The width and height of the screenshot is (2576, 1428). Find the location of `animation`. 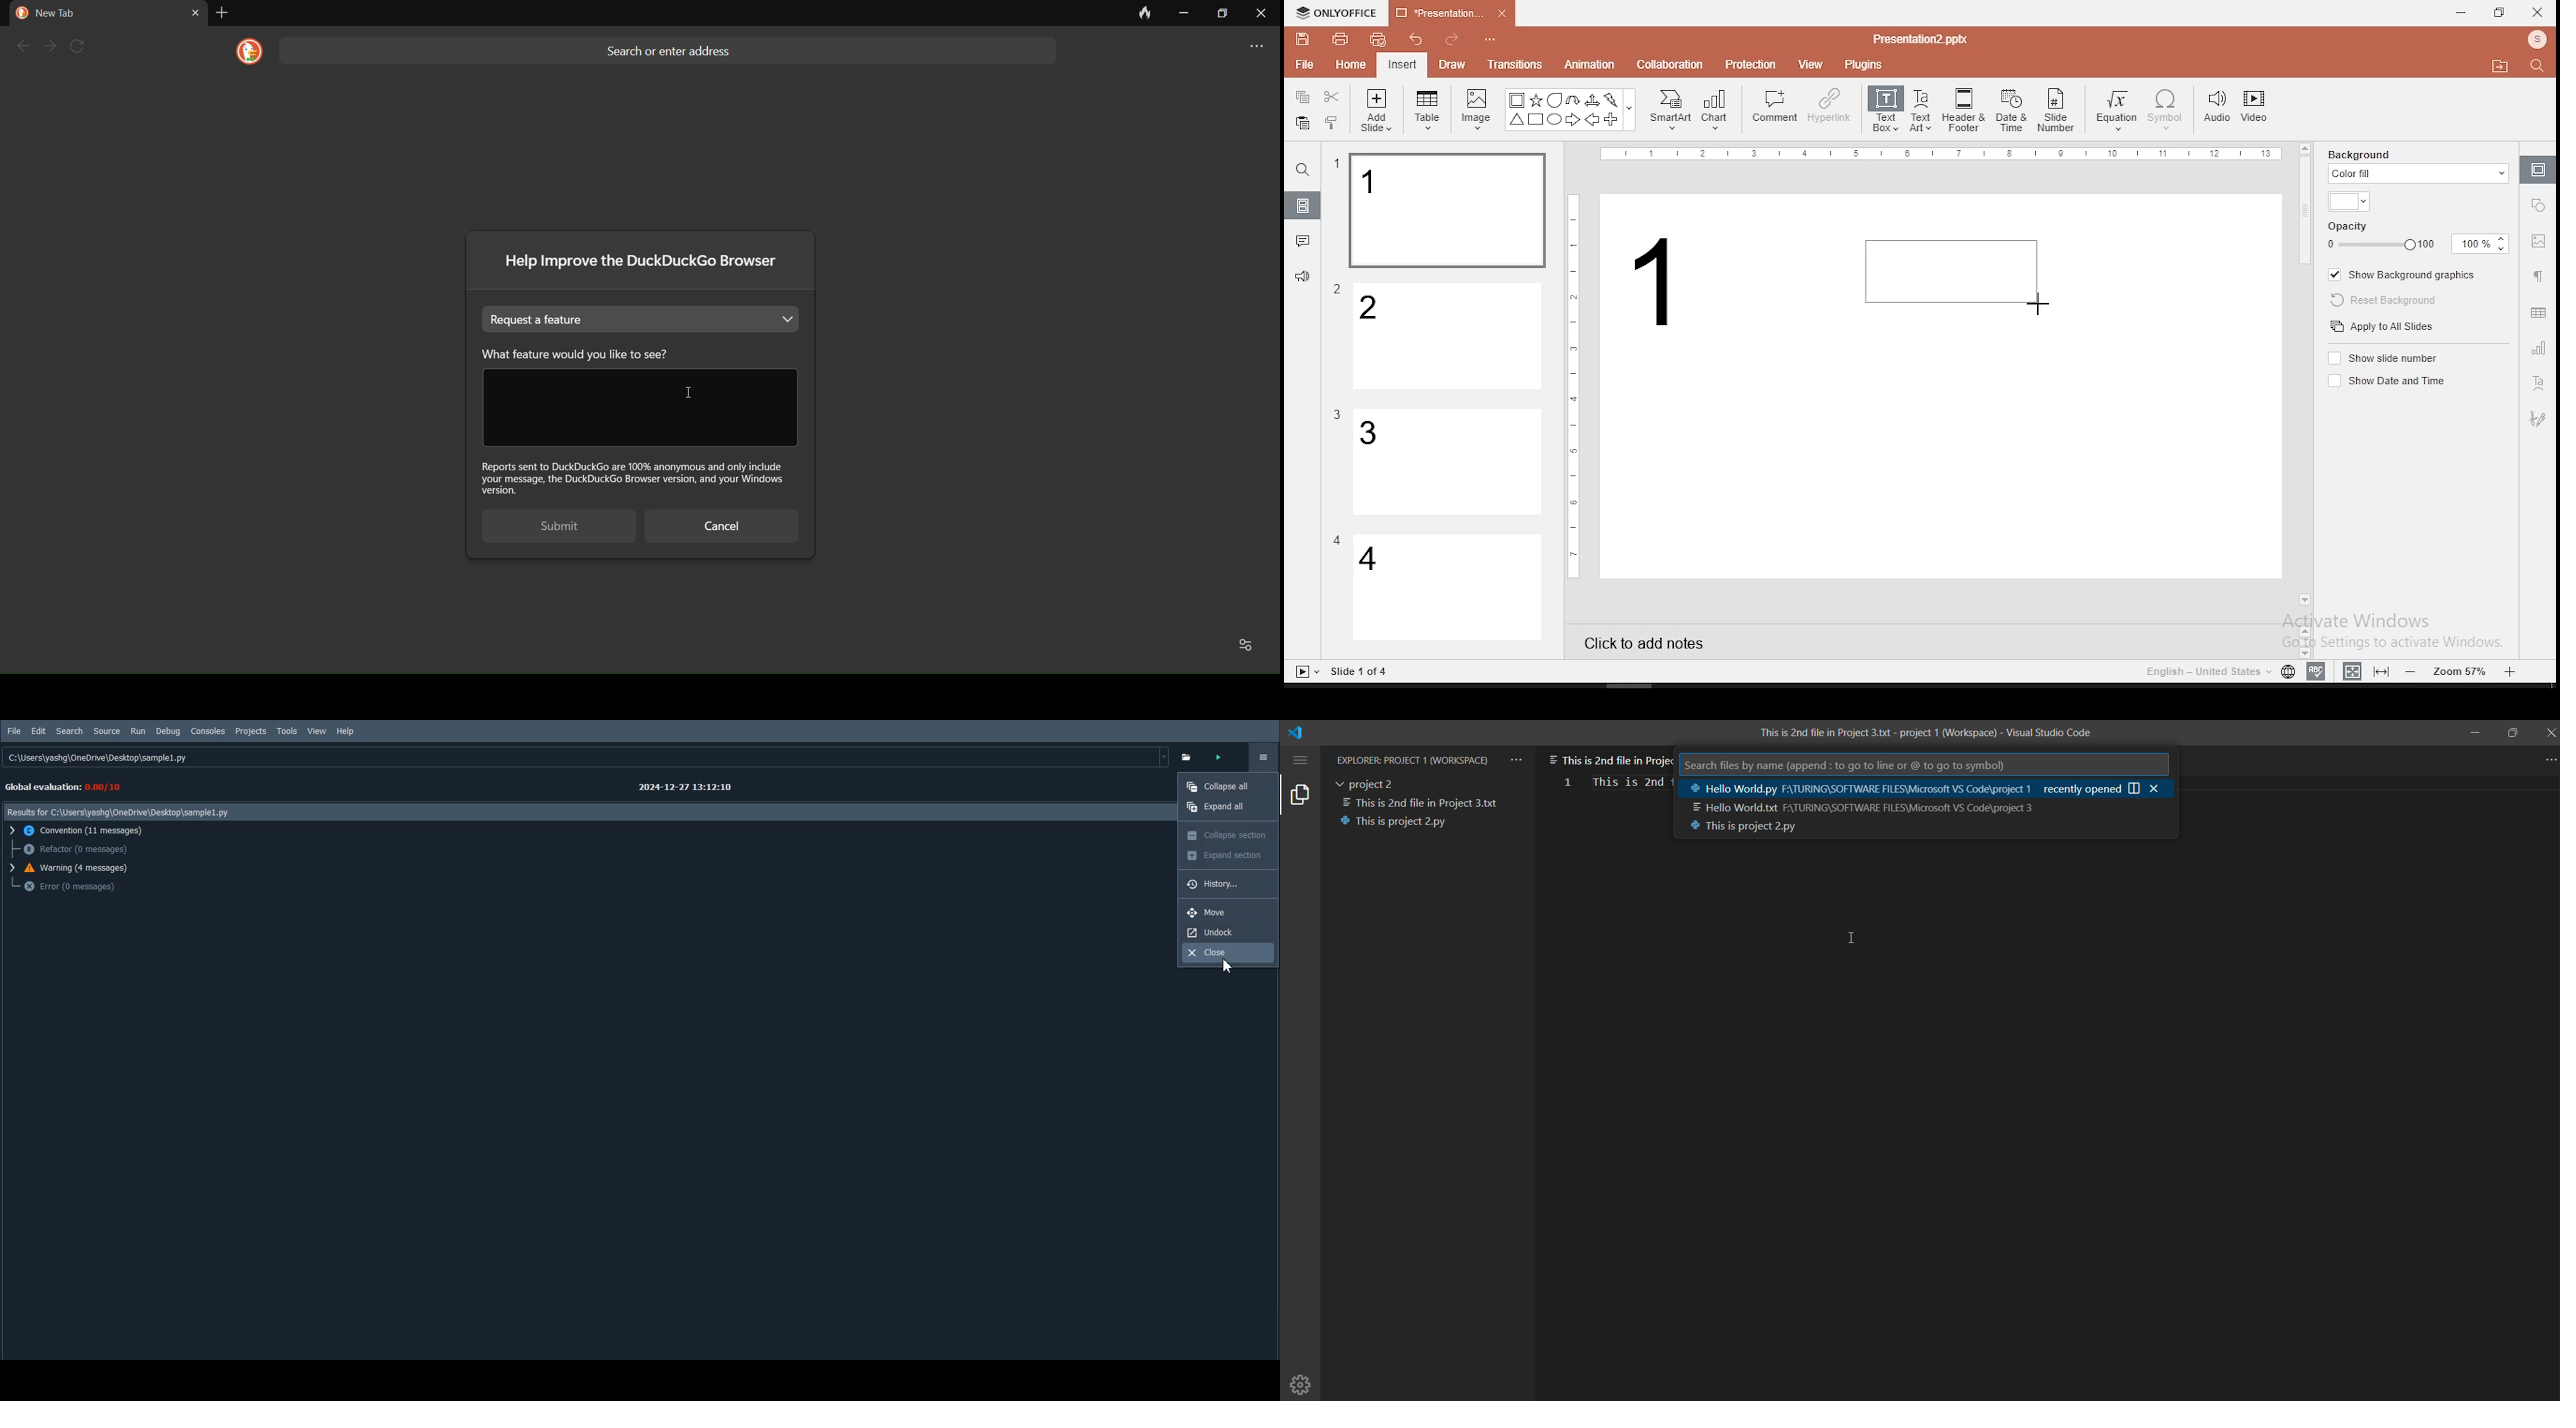

animation is located at coordinates (1588, 66).